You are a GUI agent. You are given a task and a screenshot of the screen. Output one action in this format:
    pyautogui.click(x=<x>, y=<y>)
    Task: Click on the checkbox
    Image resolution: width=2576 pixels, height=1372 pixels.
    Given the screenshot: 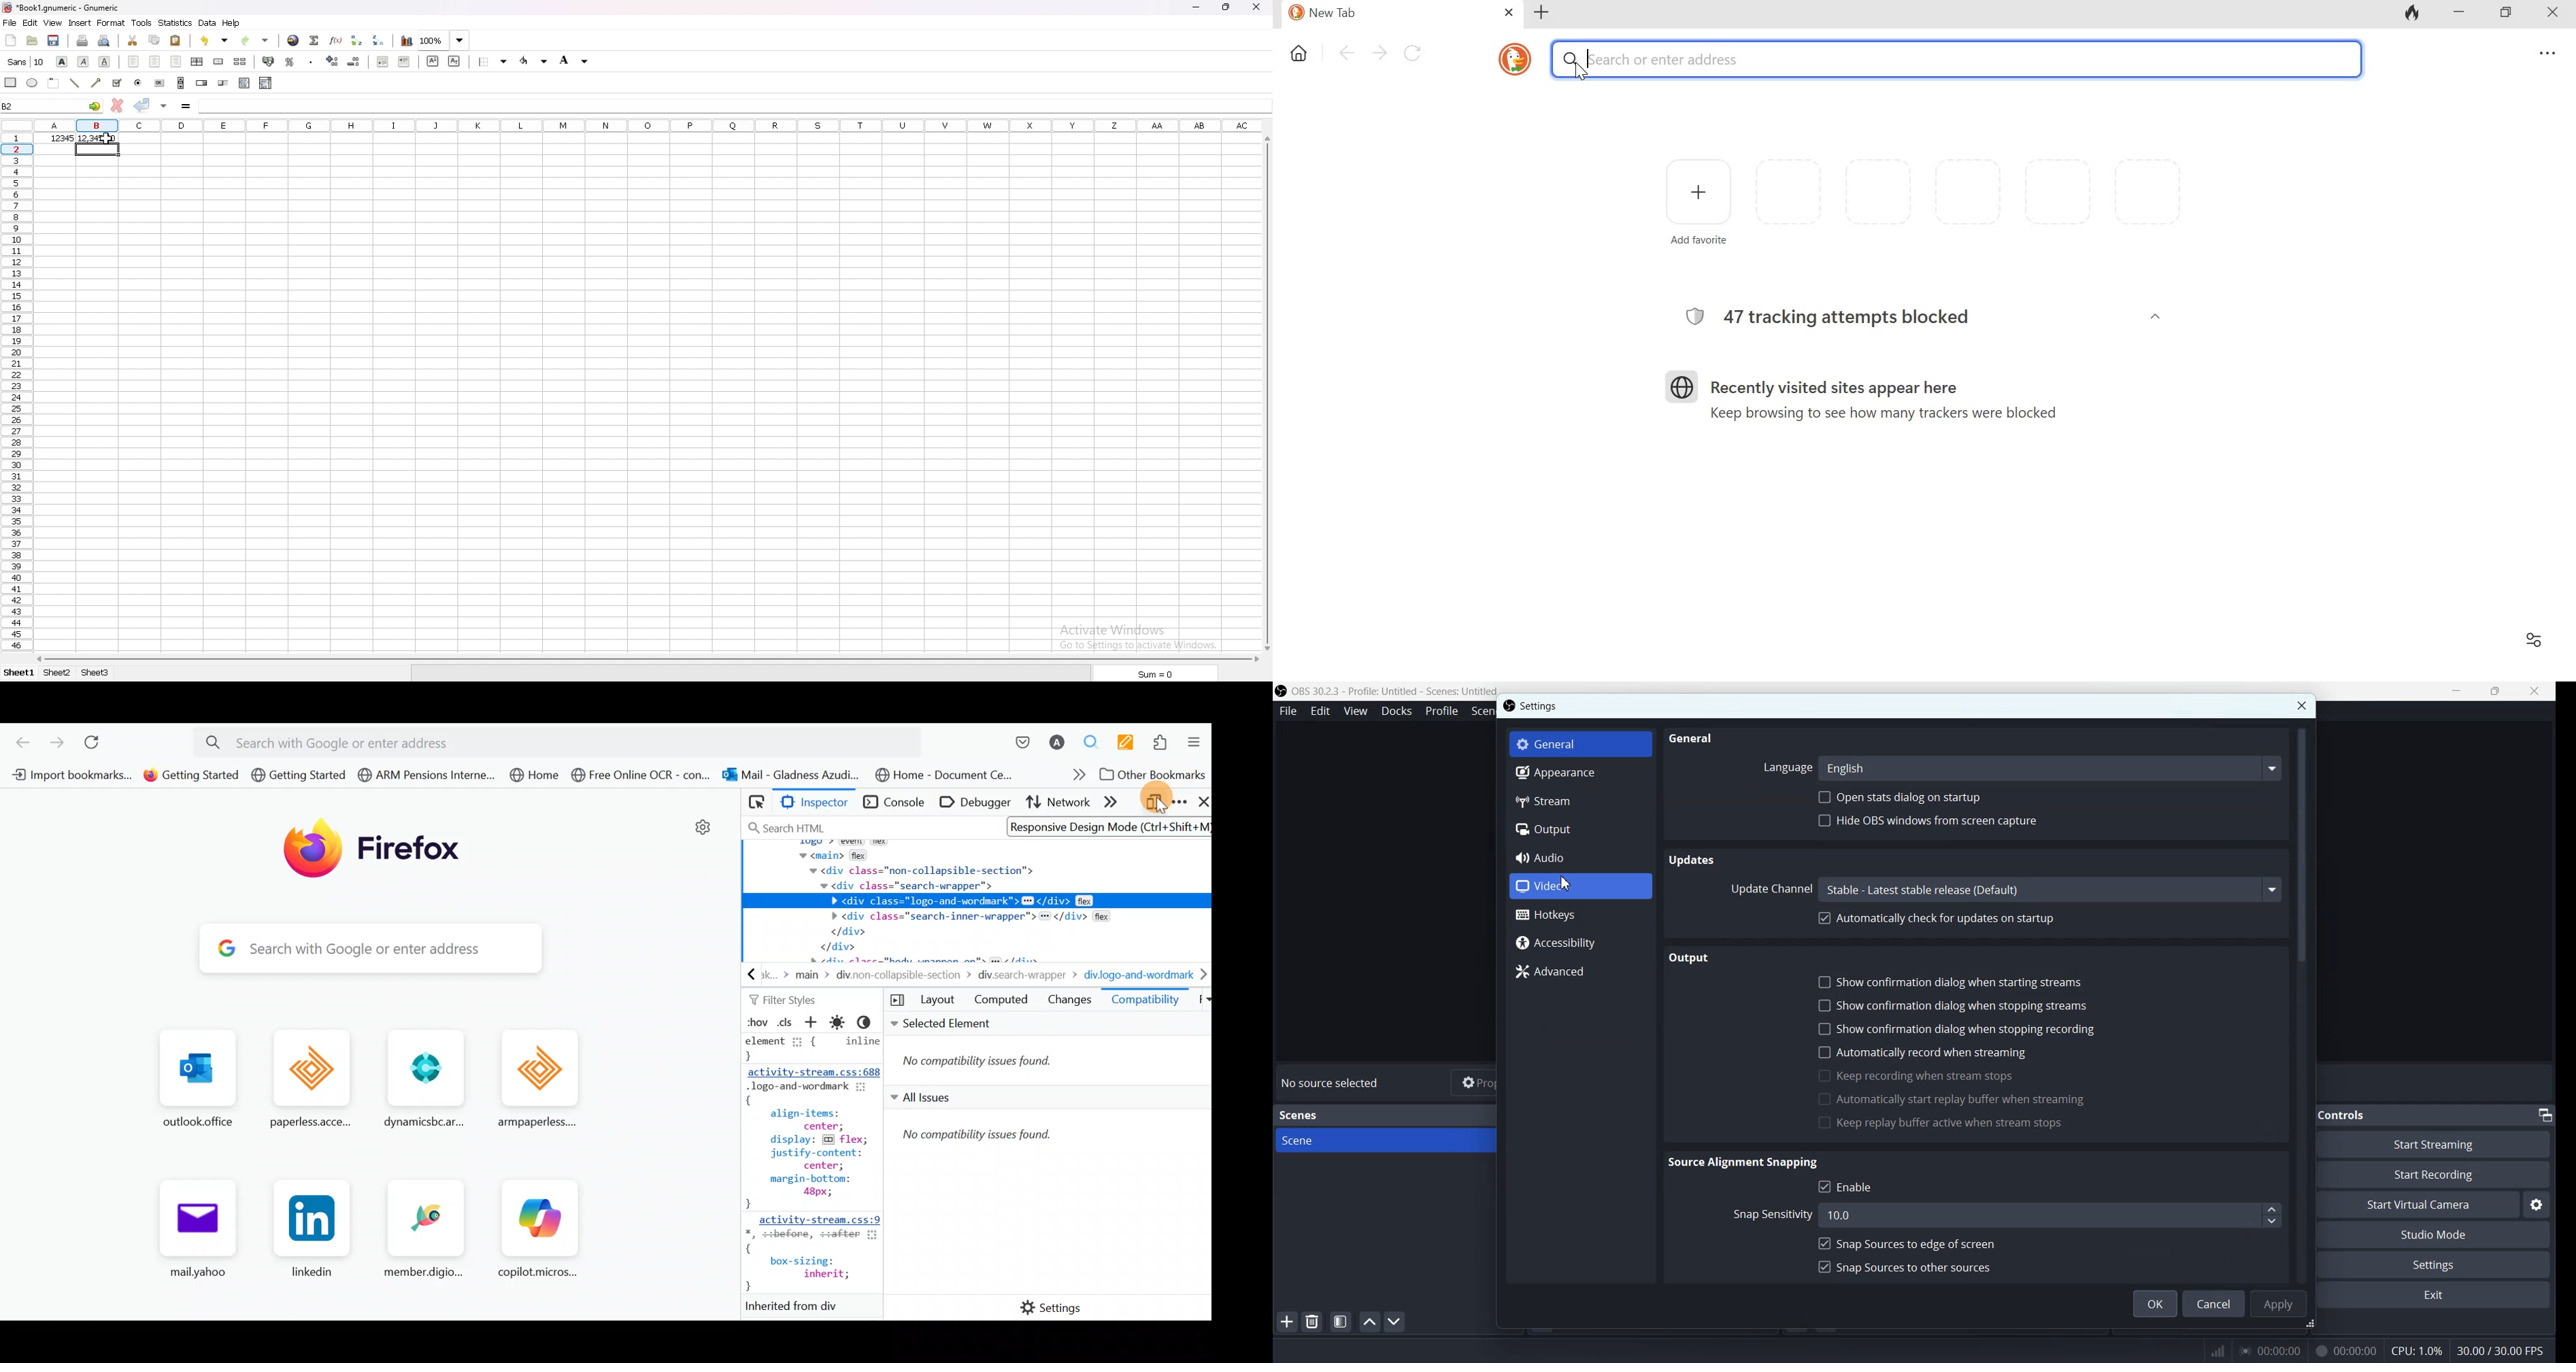 What is the action you would take?
    pyautogui.click(x=1824, y=1052)
    